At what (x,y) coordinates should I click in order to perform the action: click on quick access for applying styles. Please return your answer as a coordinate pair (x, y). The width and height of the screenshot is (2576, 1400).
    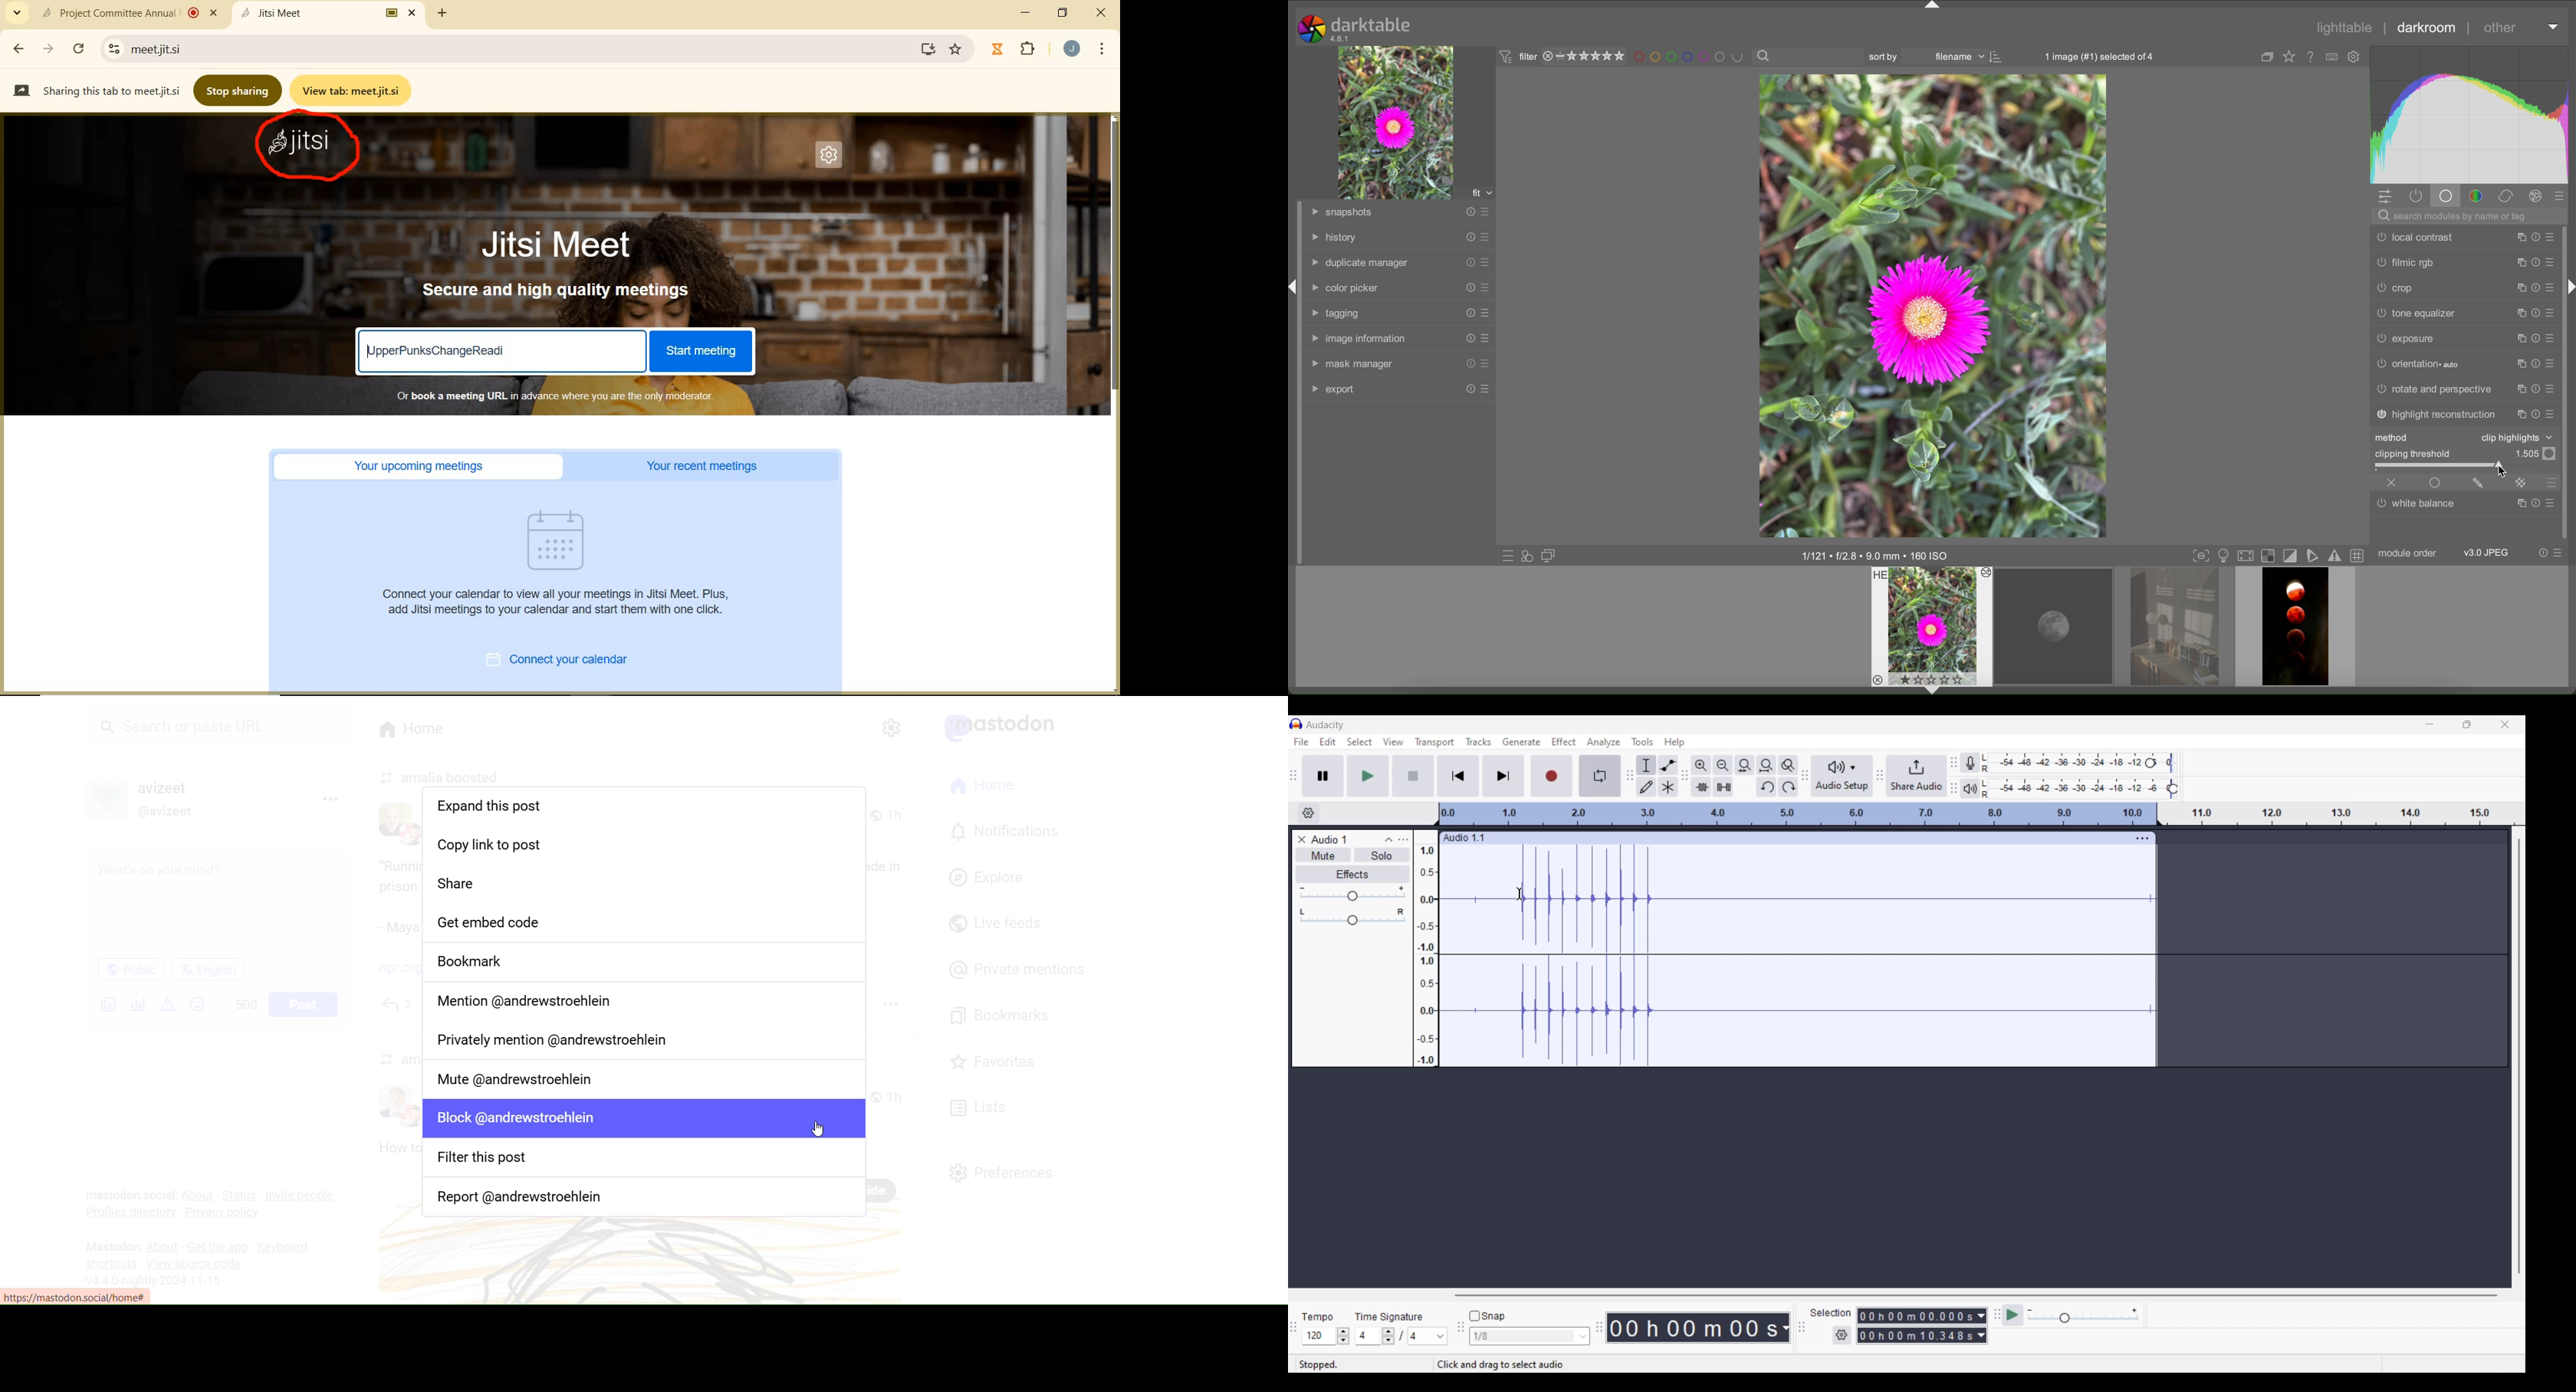
    Looking at the image, I should click on (1528, 555).